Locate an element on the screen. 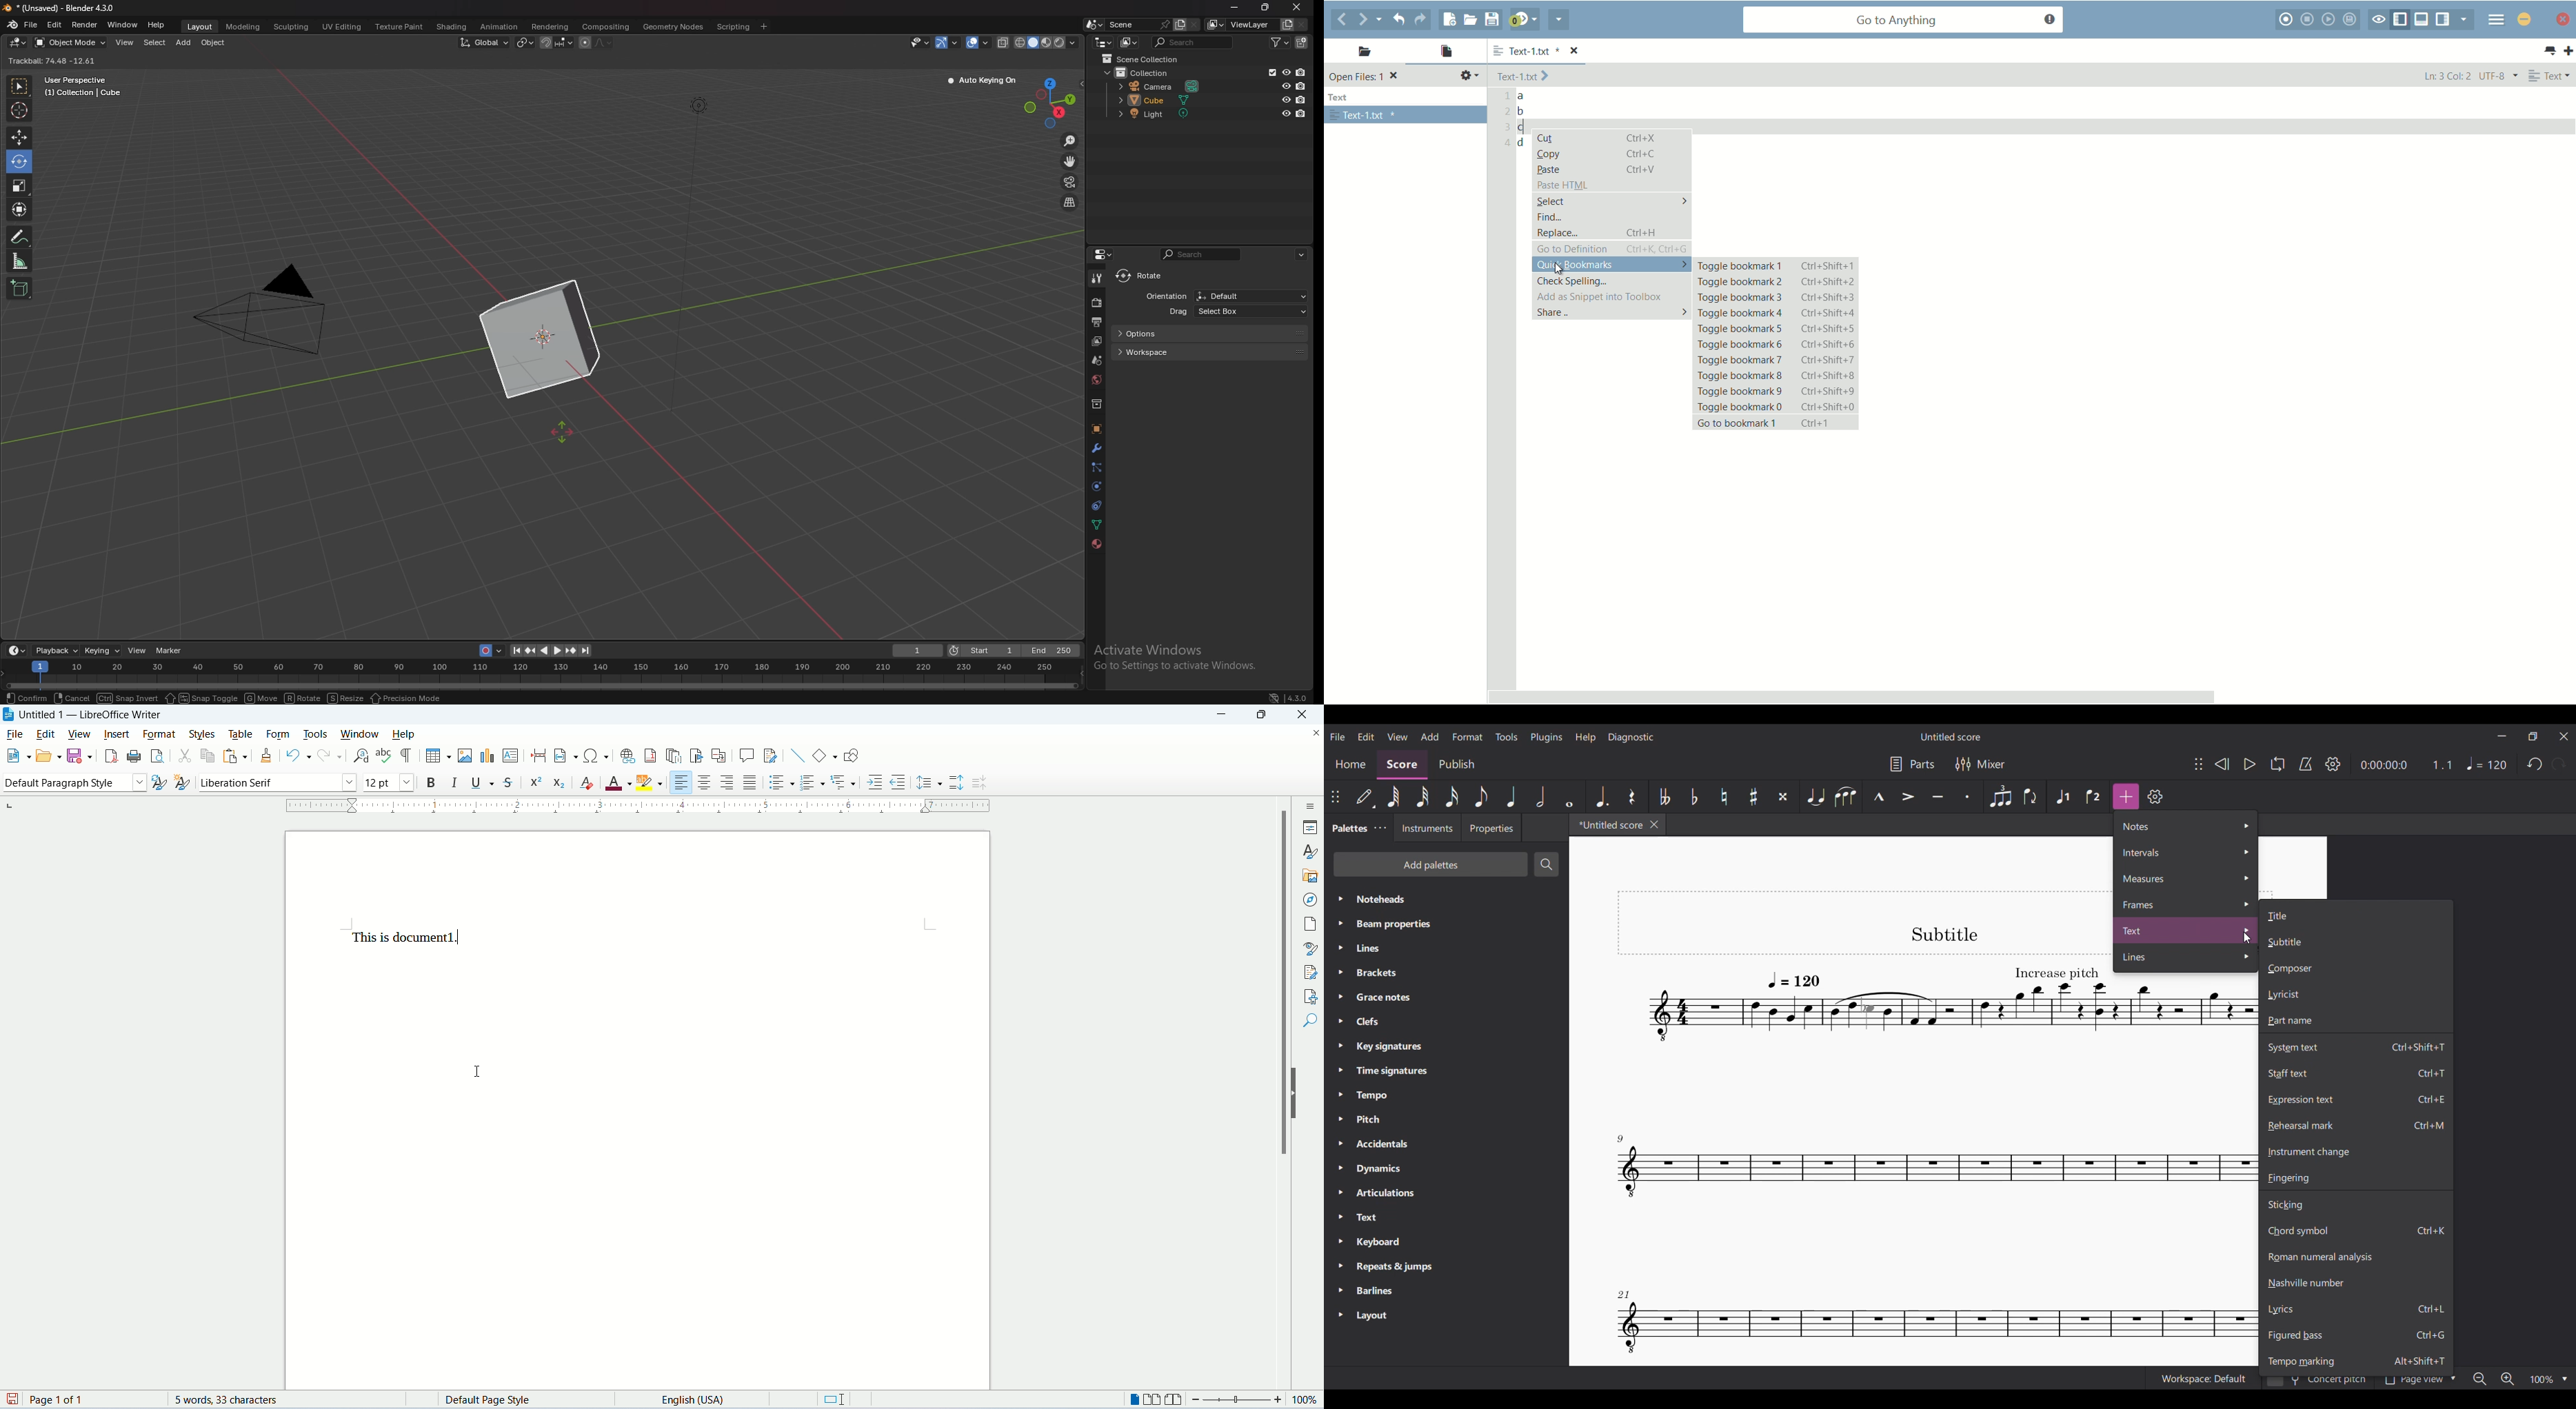 Image resolution: width=2576 pixels, height=1428 pixels. page style is located at coordinates (487, 1399).